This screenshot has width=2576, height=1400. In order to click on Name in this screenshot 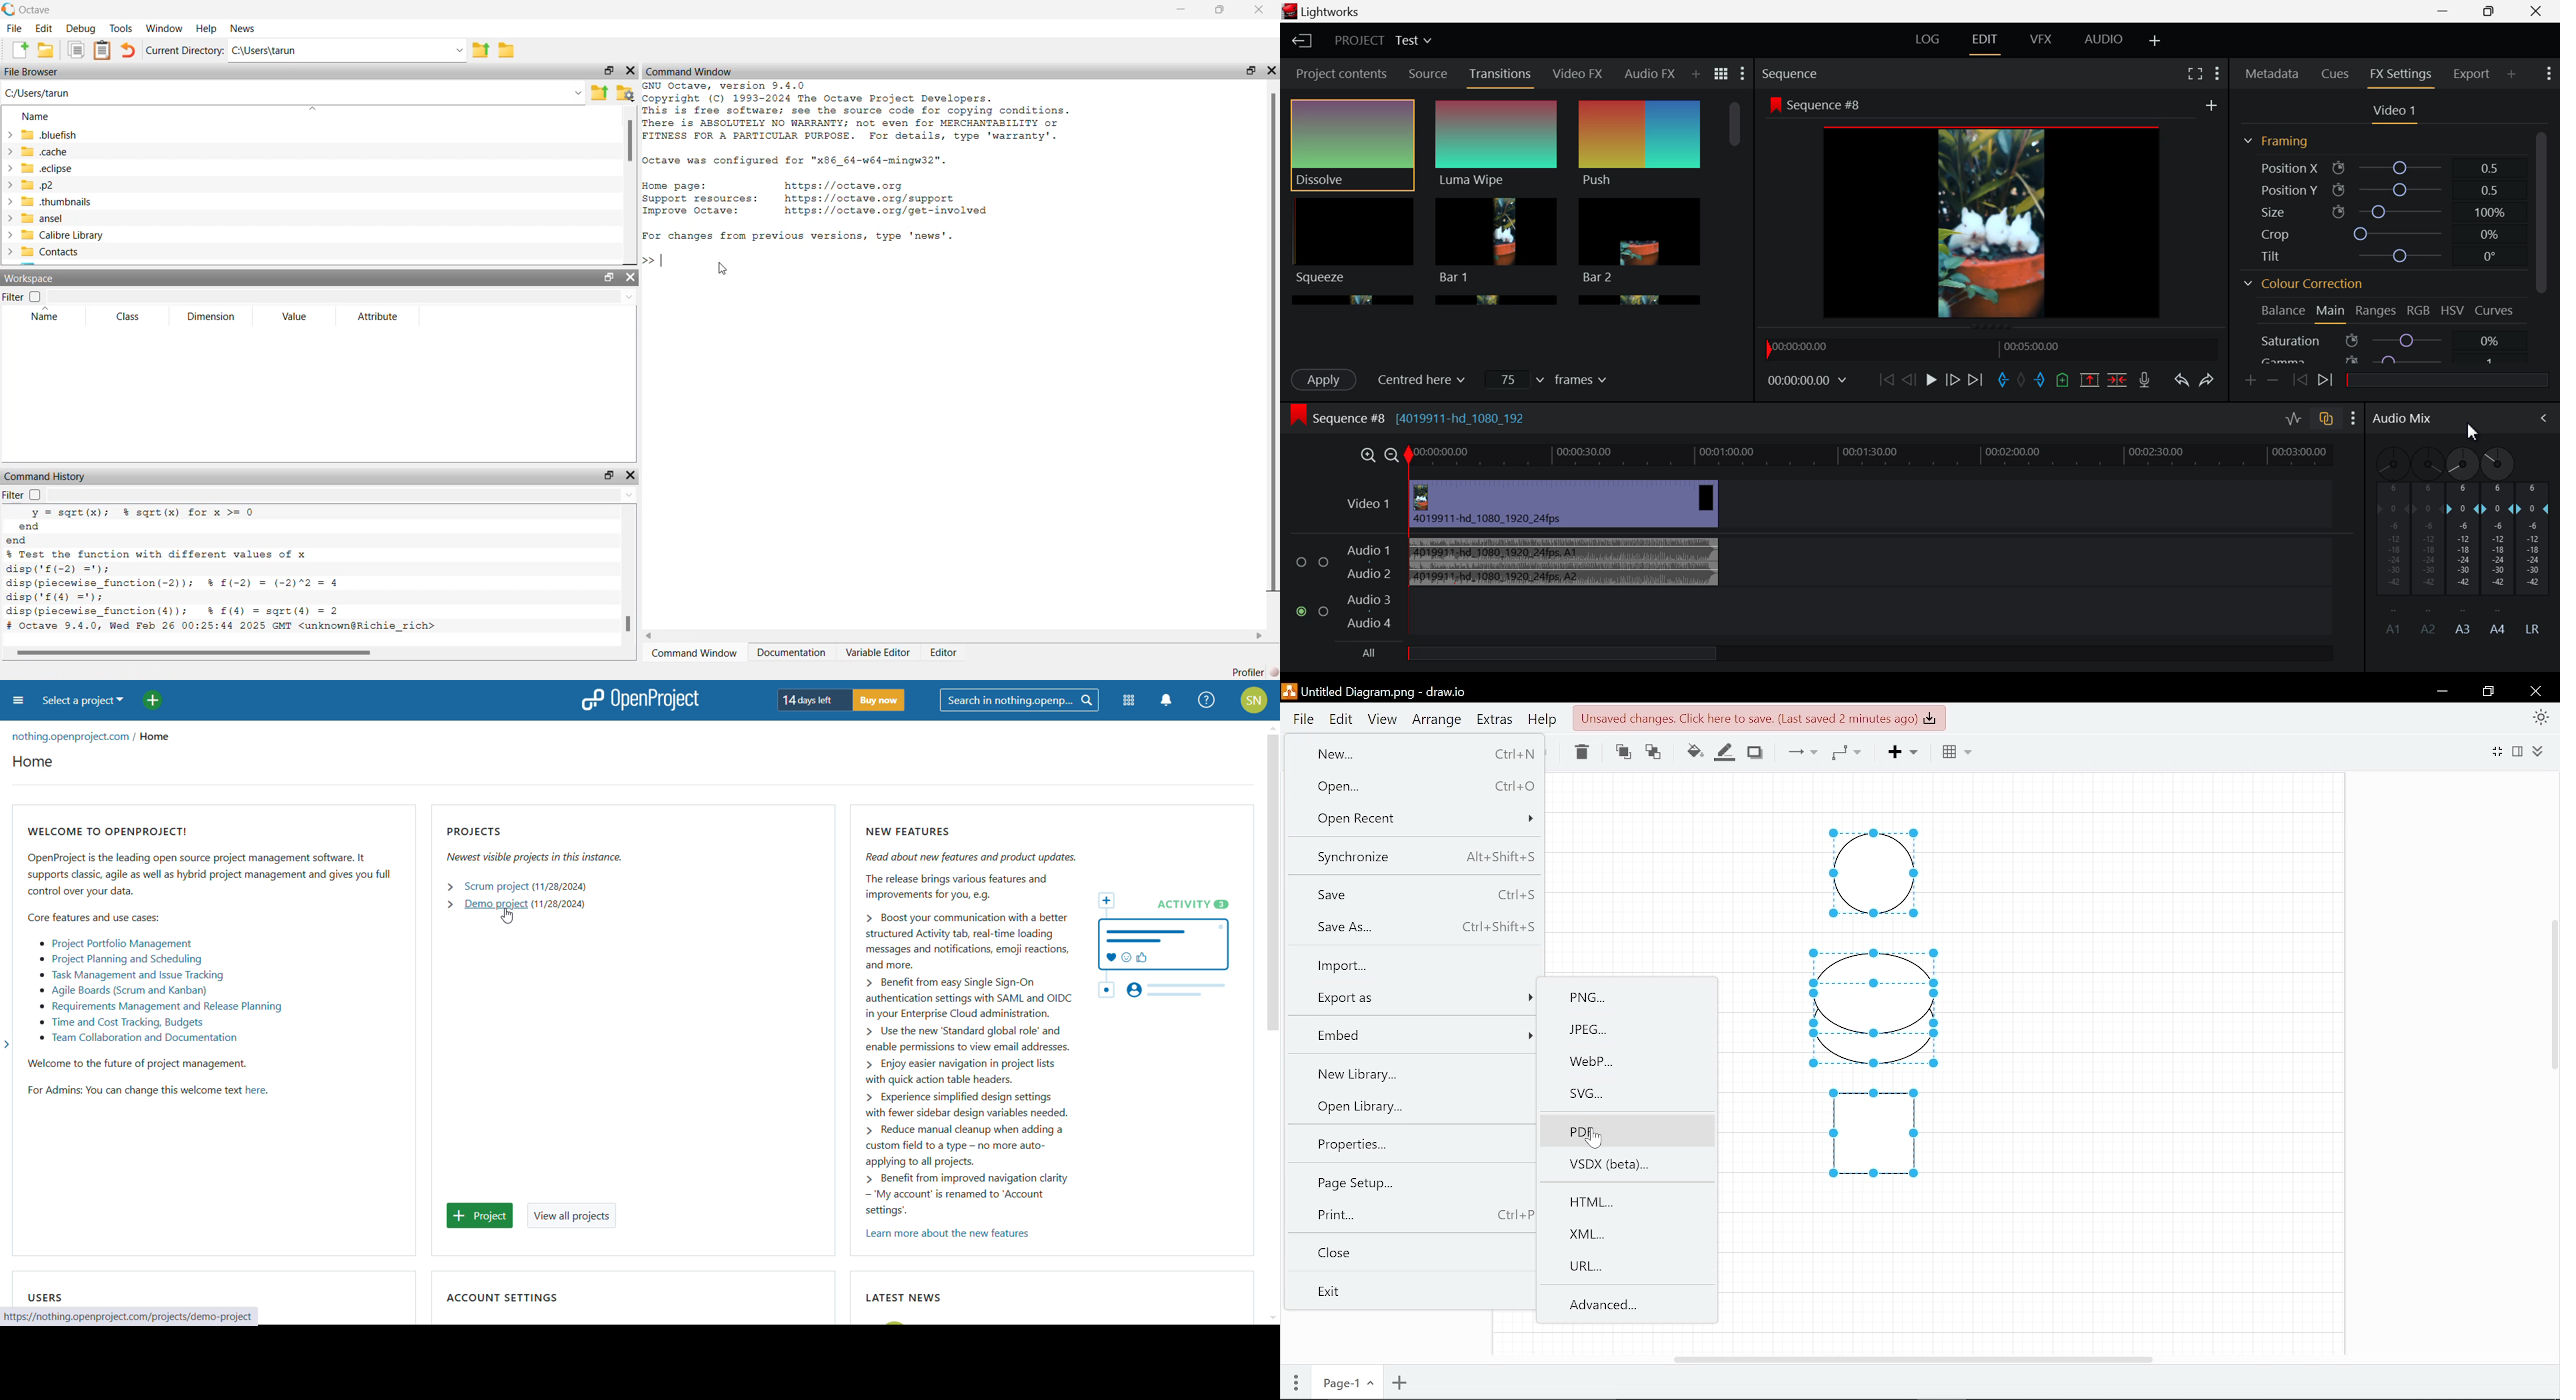, I will do `click(48, 316)`.